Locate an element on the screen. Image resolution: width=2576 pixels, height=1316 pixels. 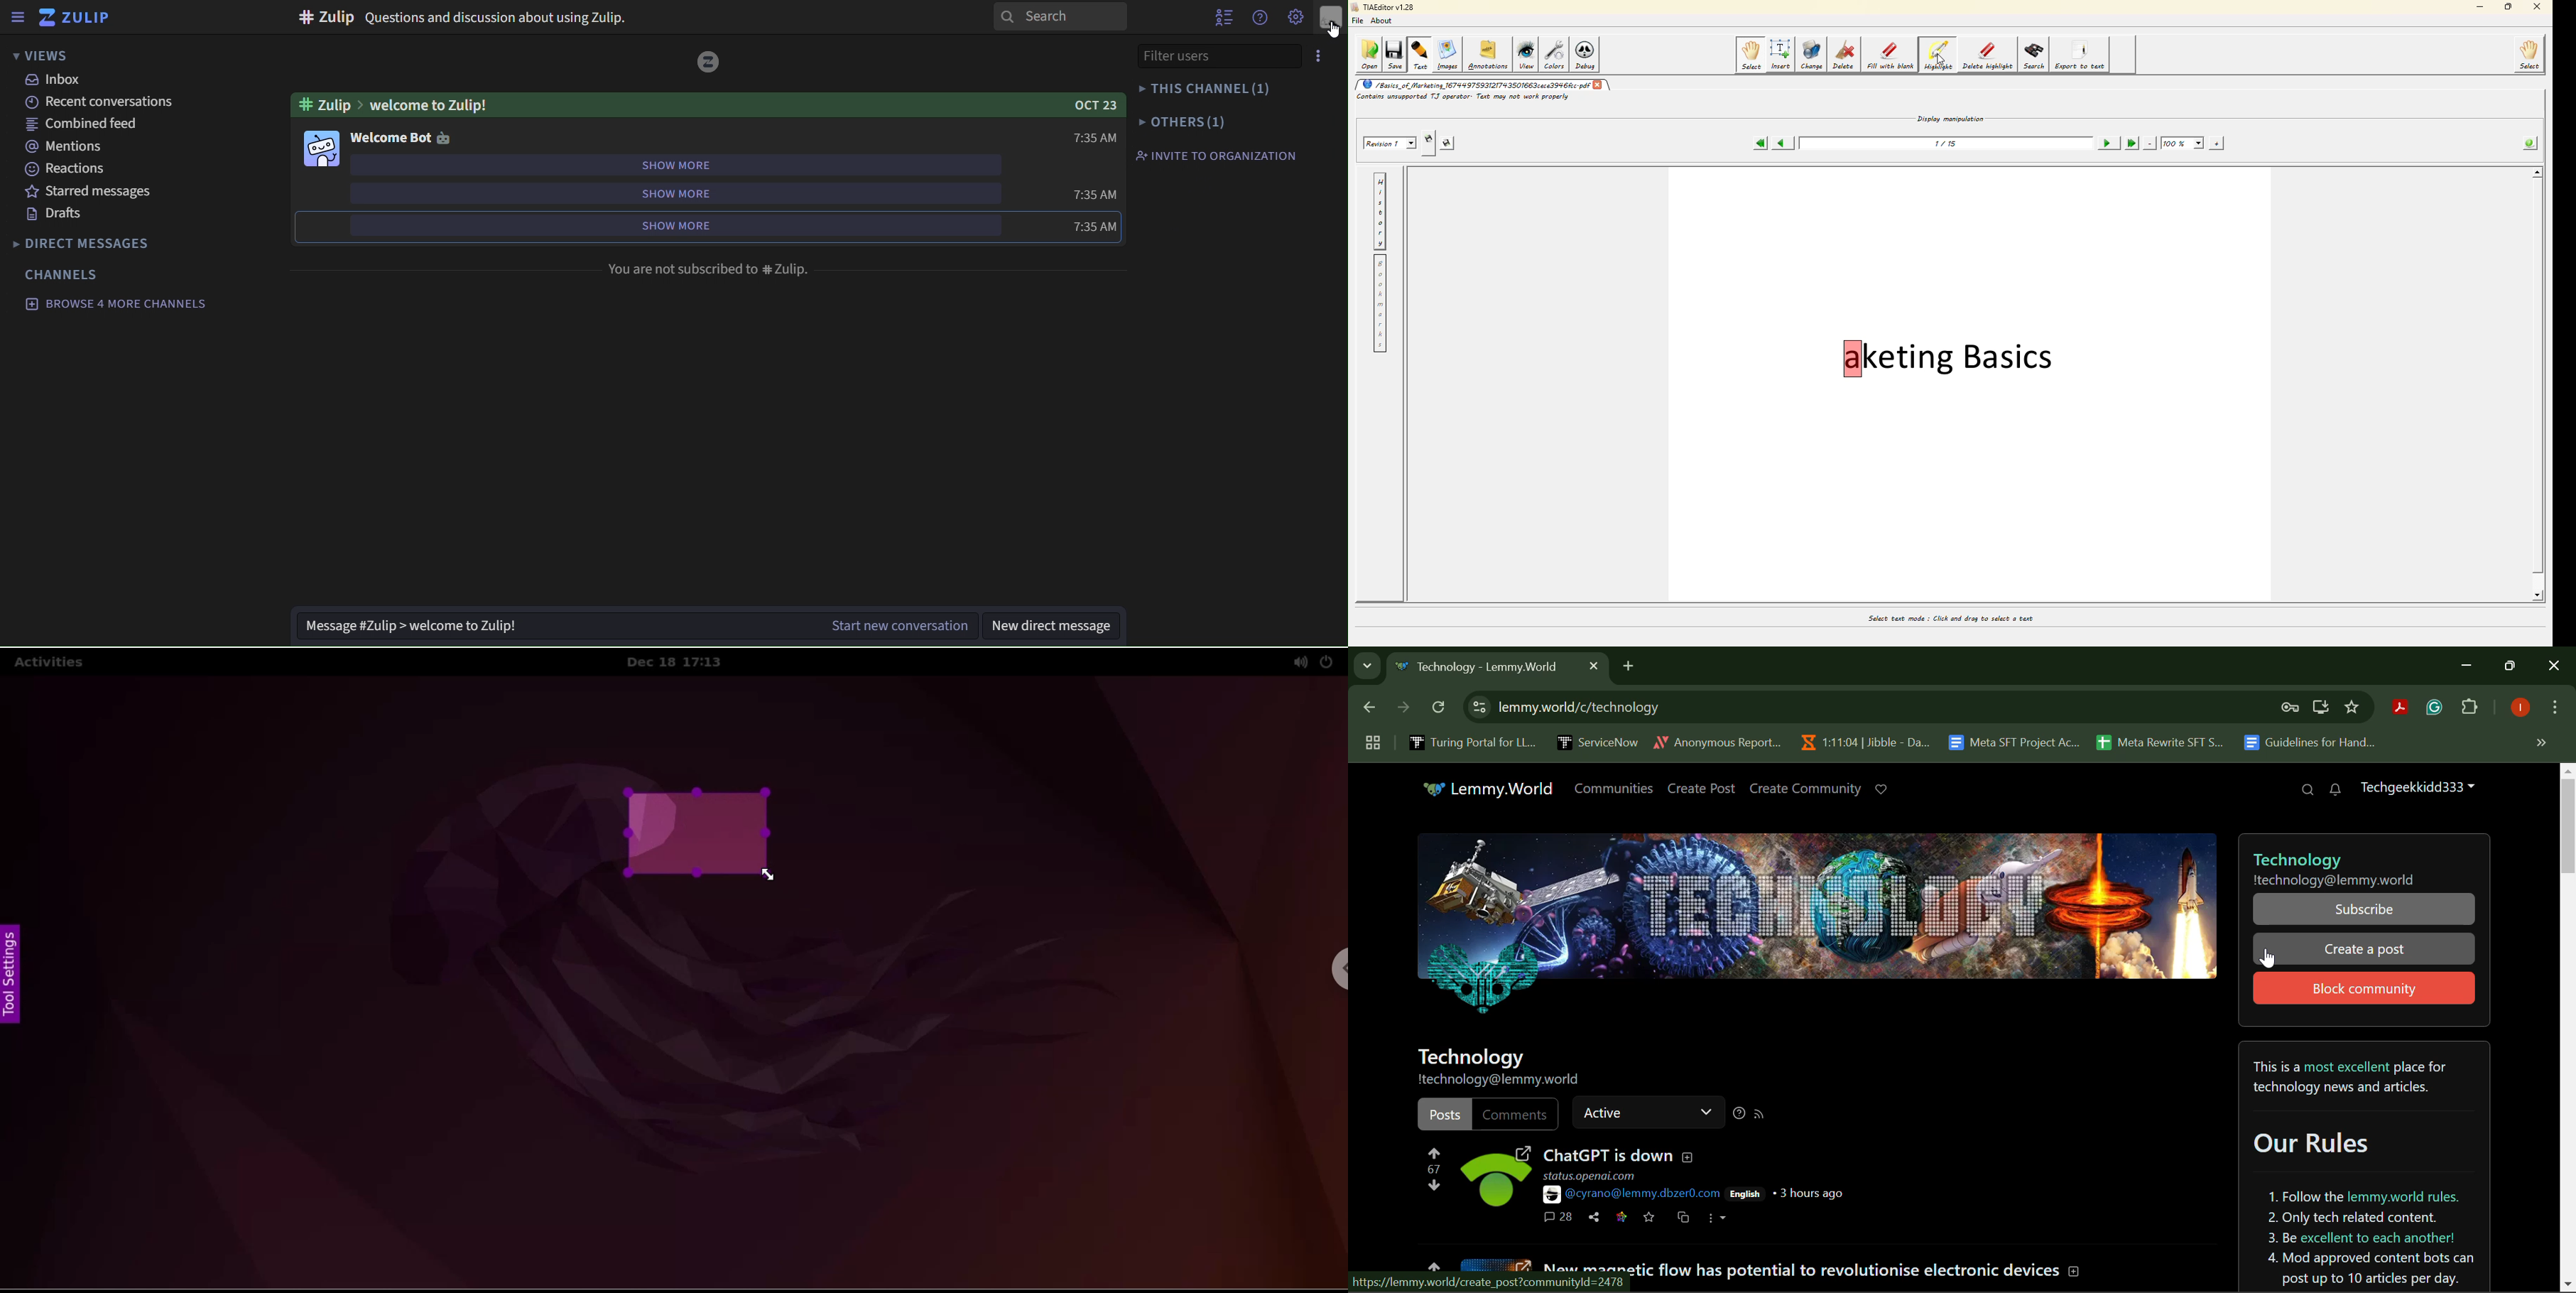
filter users is located at coordinates (1171, 58).